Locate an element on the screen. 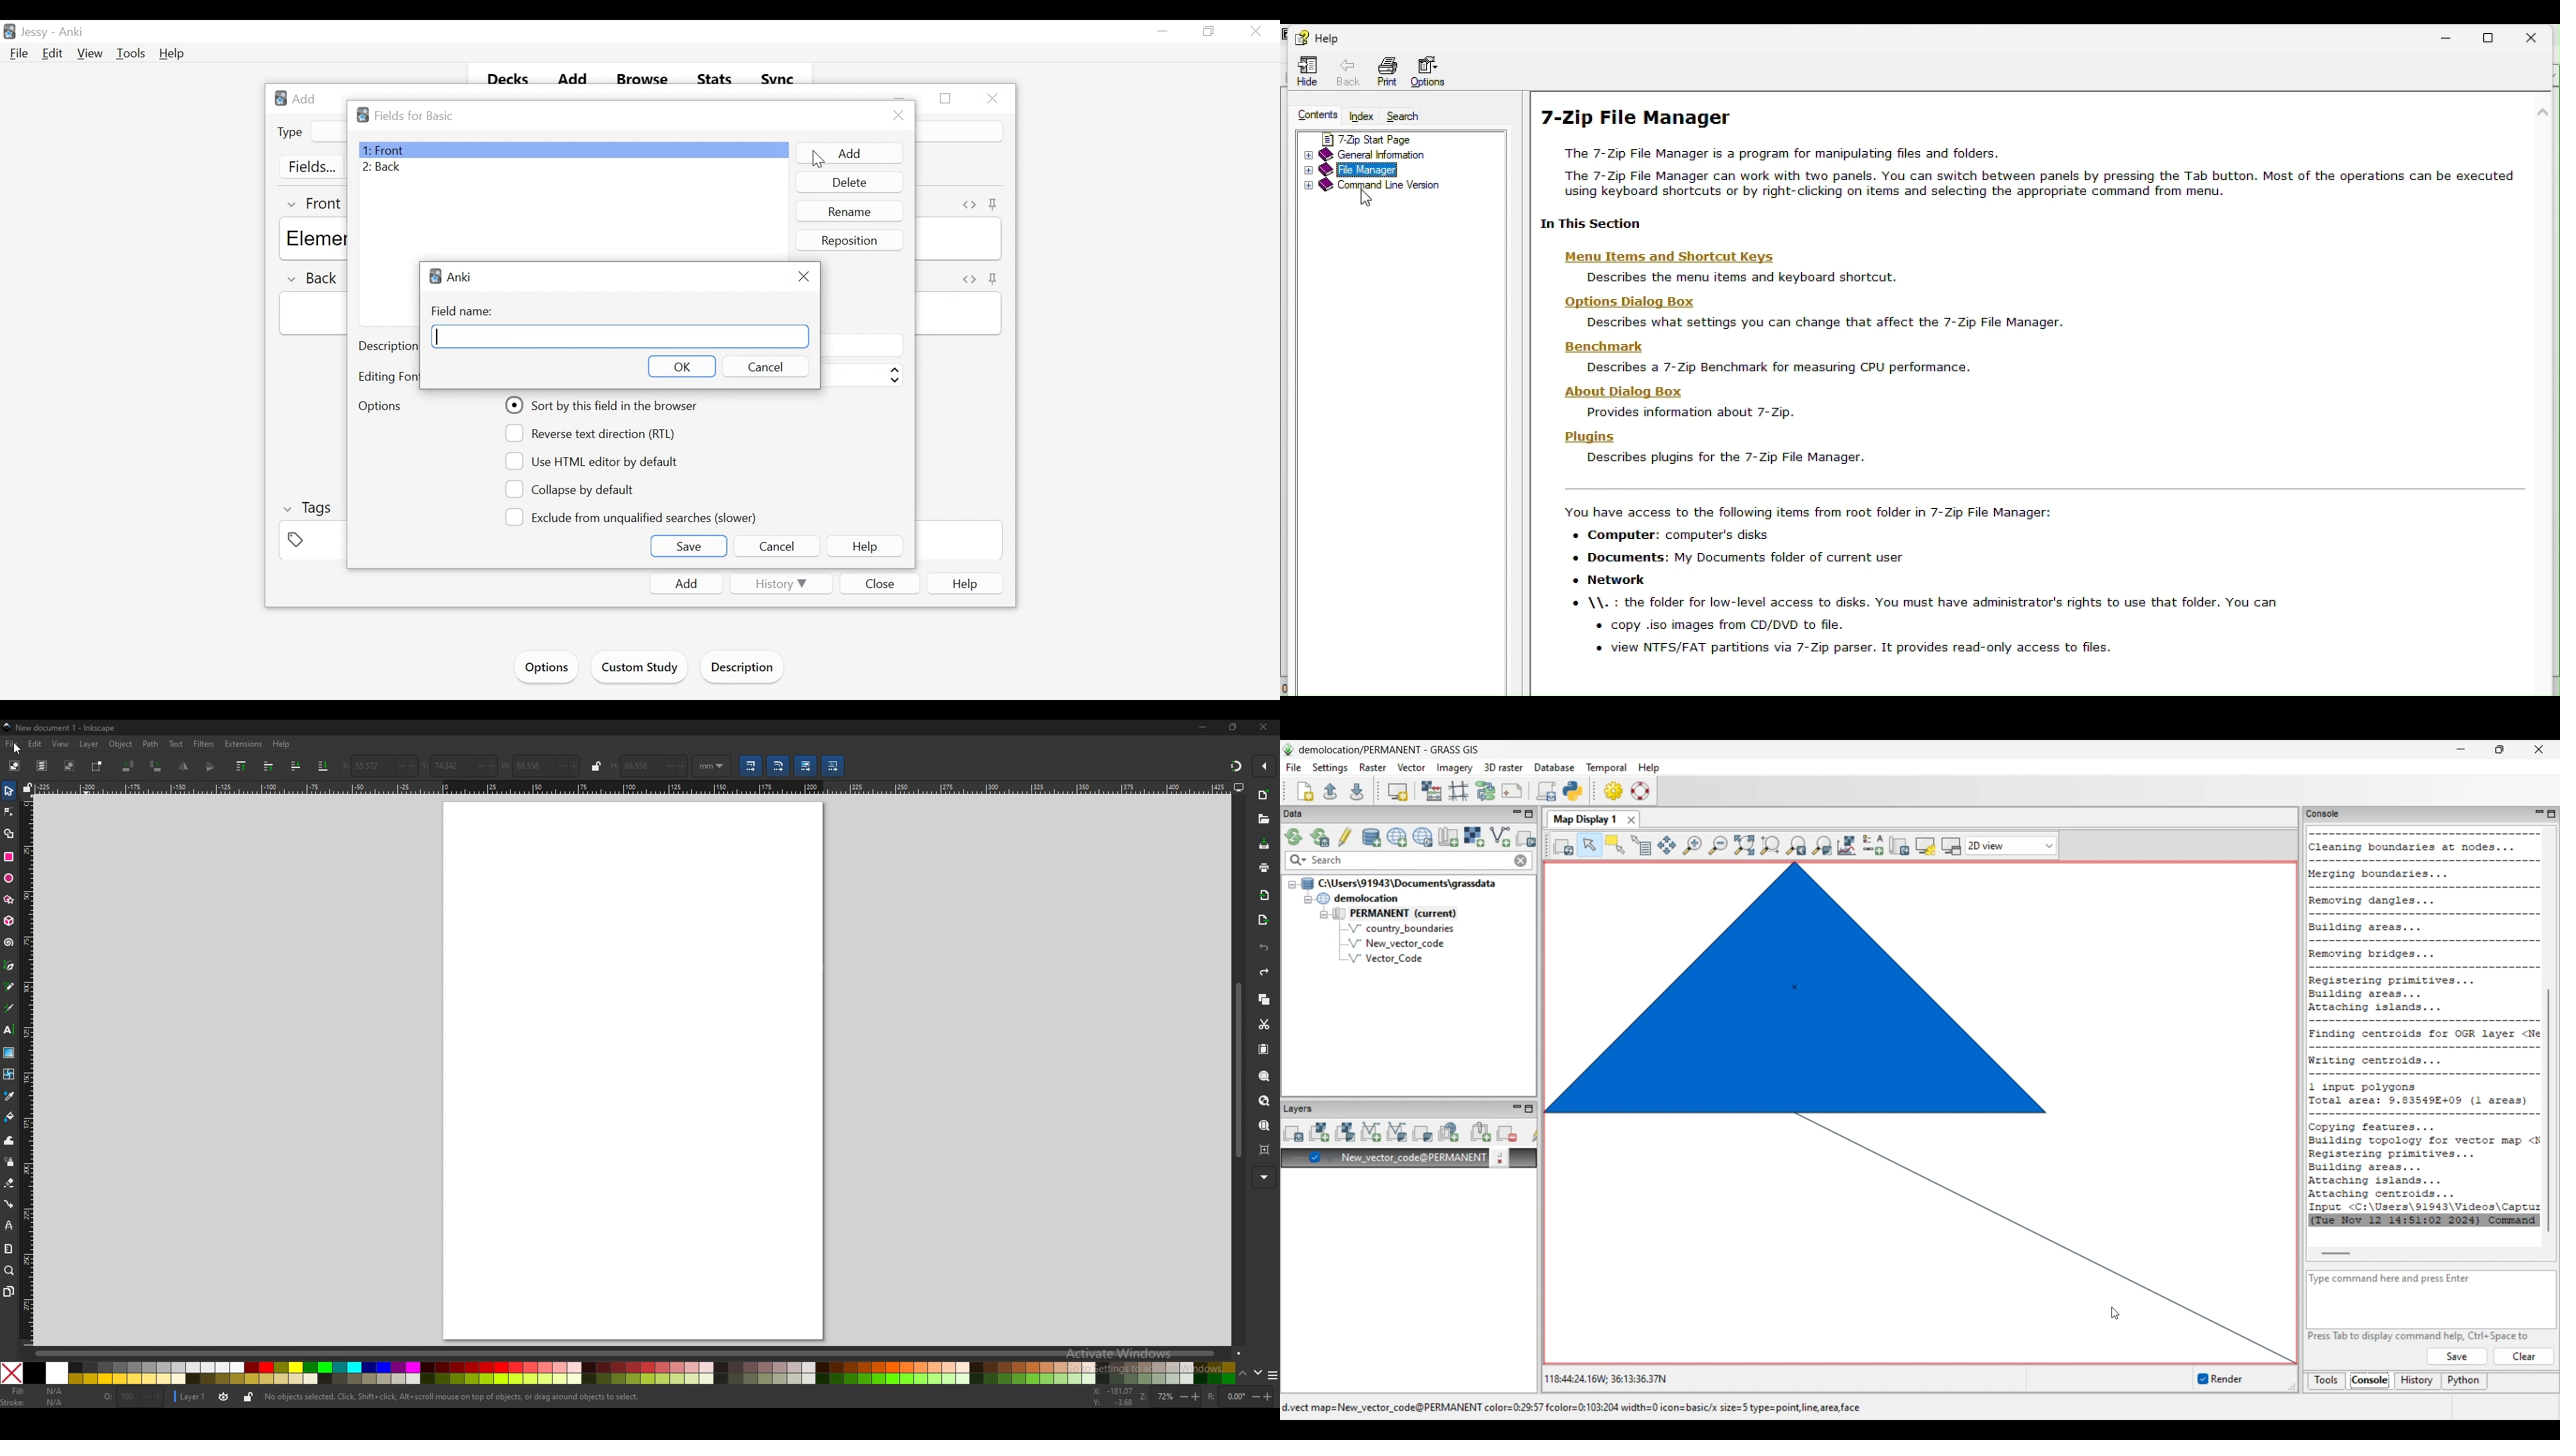 The image size is (2576, 1456). paint bucket is located at coordinates (9, 1116).